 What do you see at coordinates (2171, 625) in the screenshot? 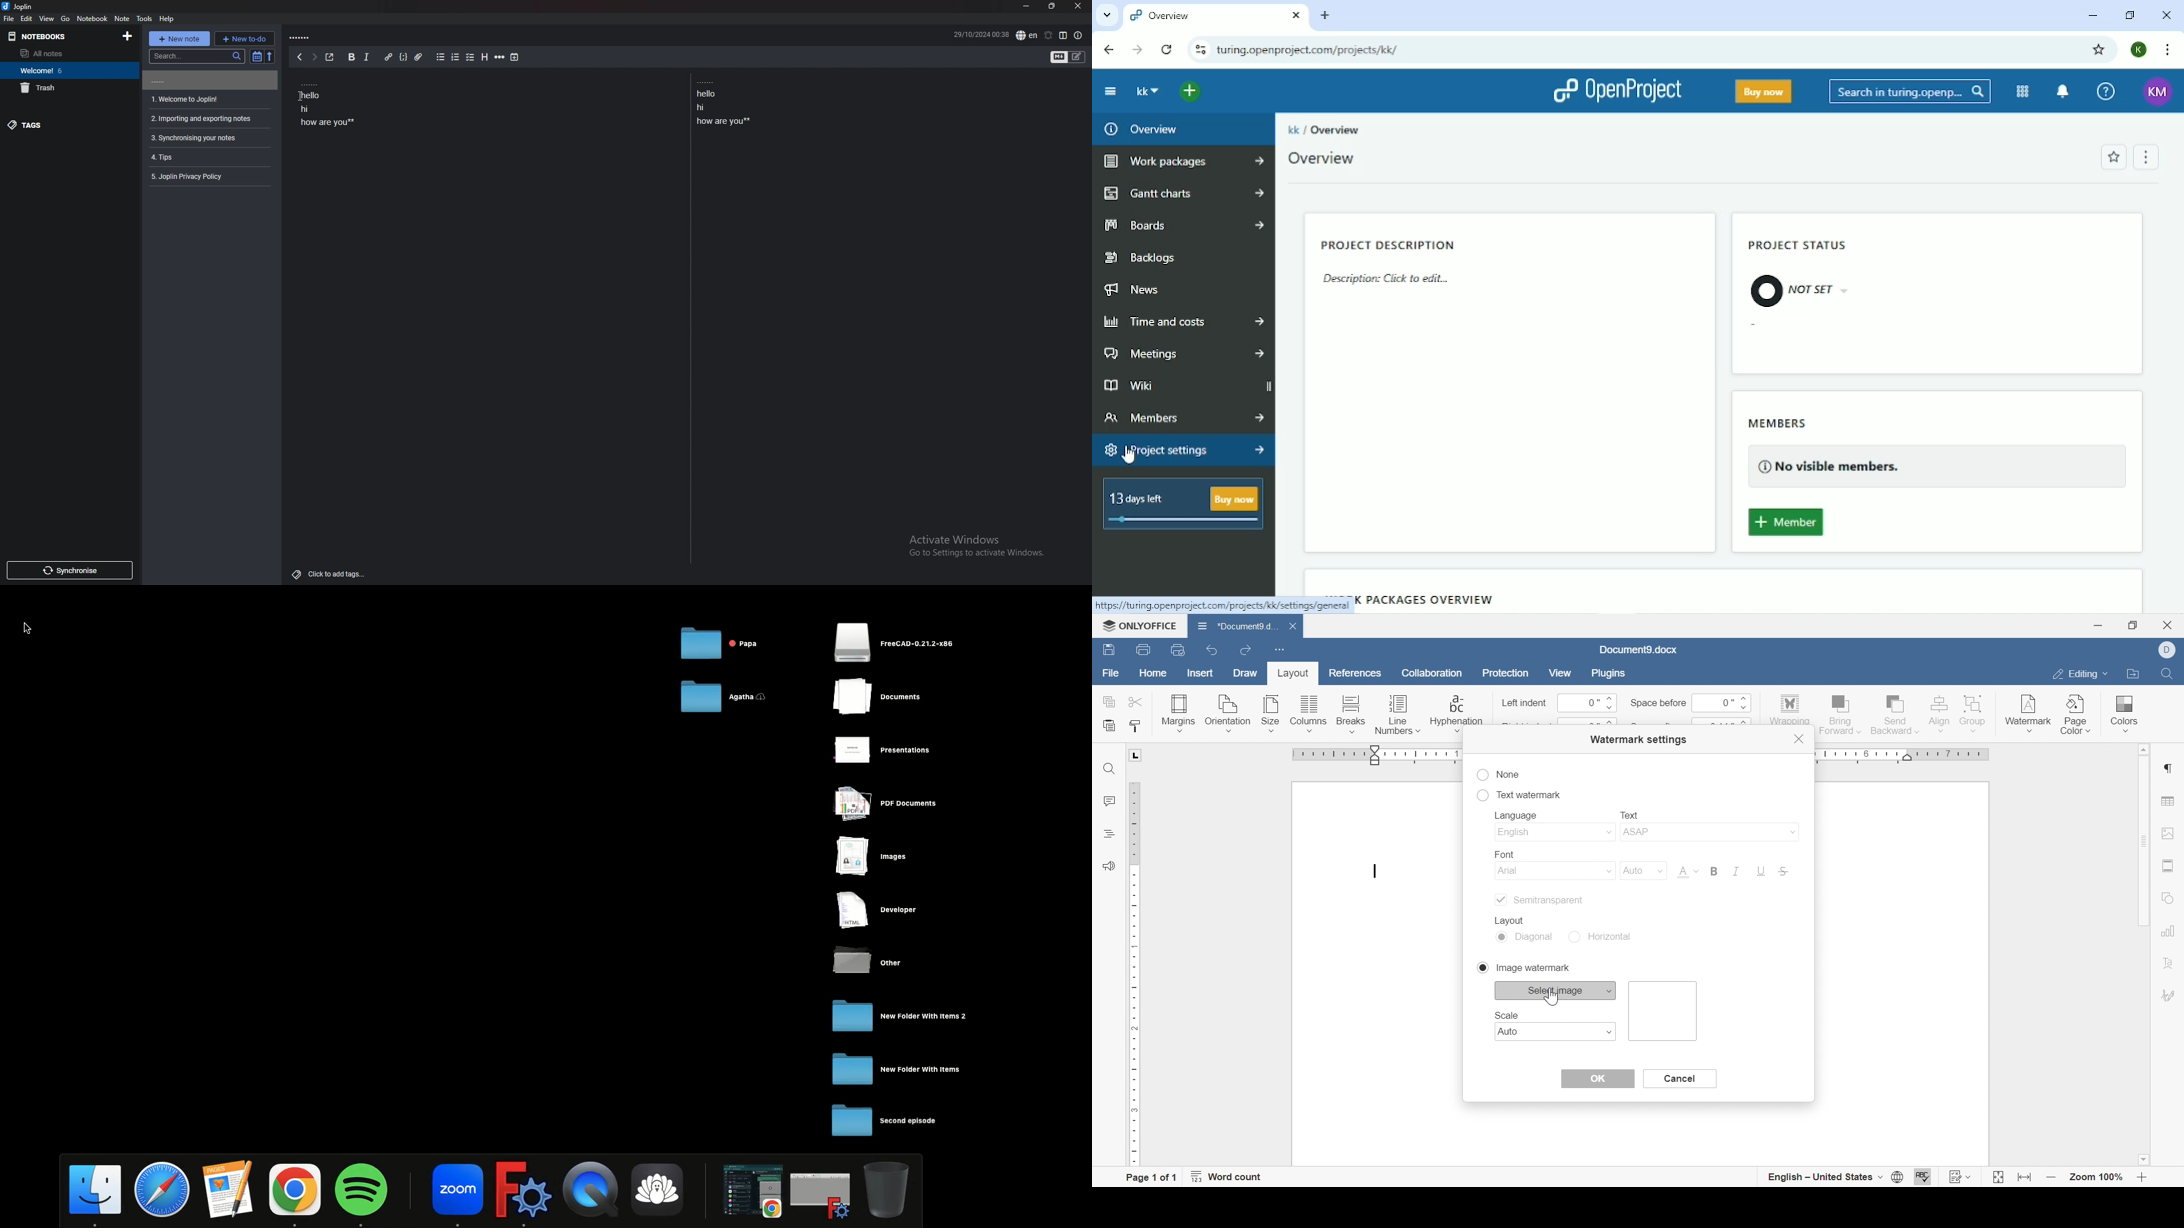
I see `close` at bounding box center [2171, 625].